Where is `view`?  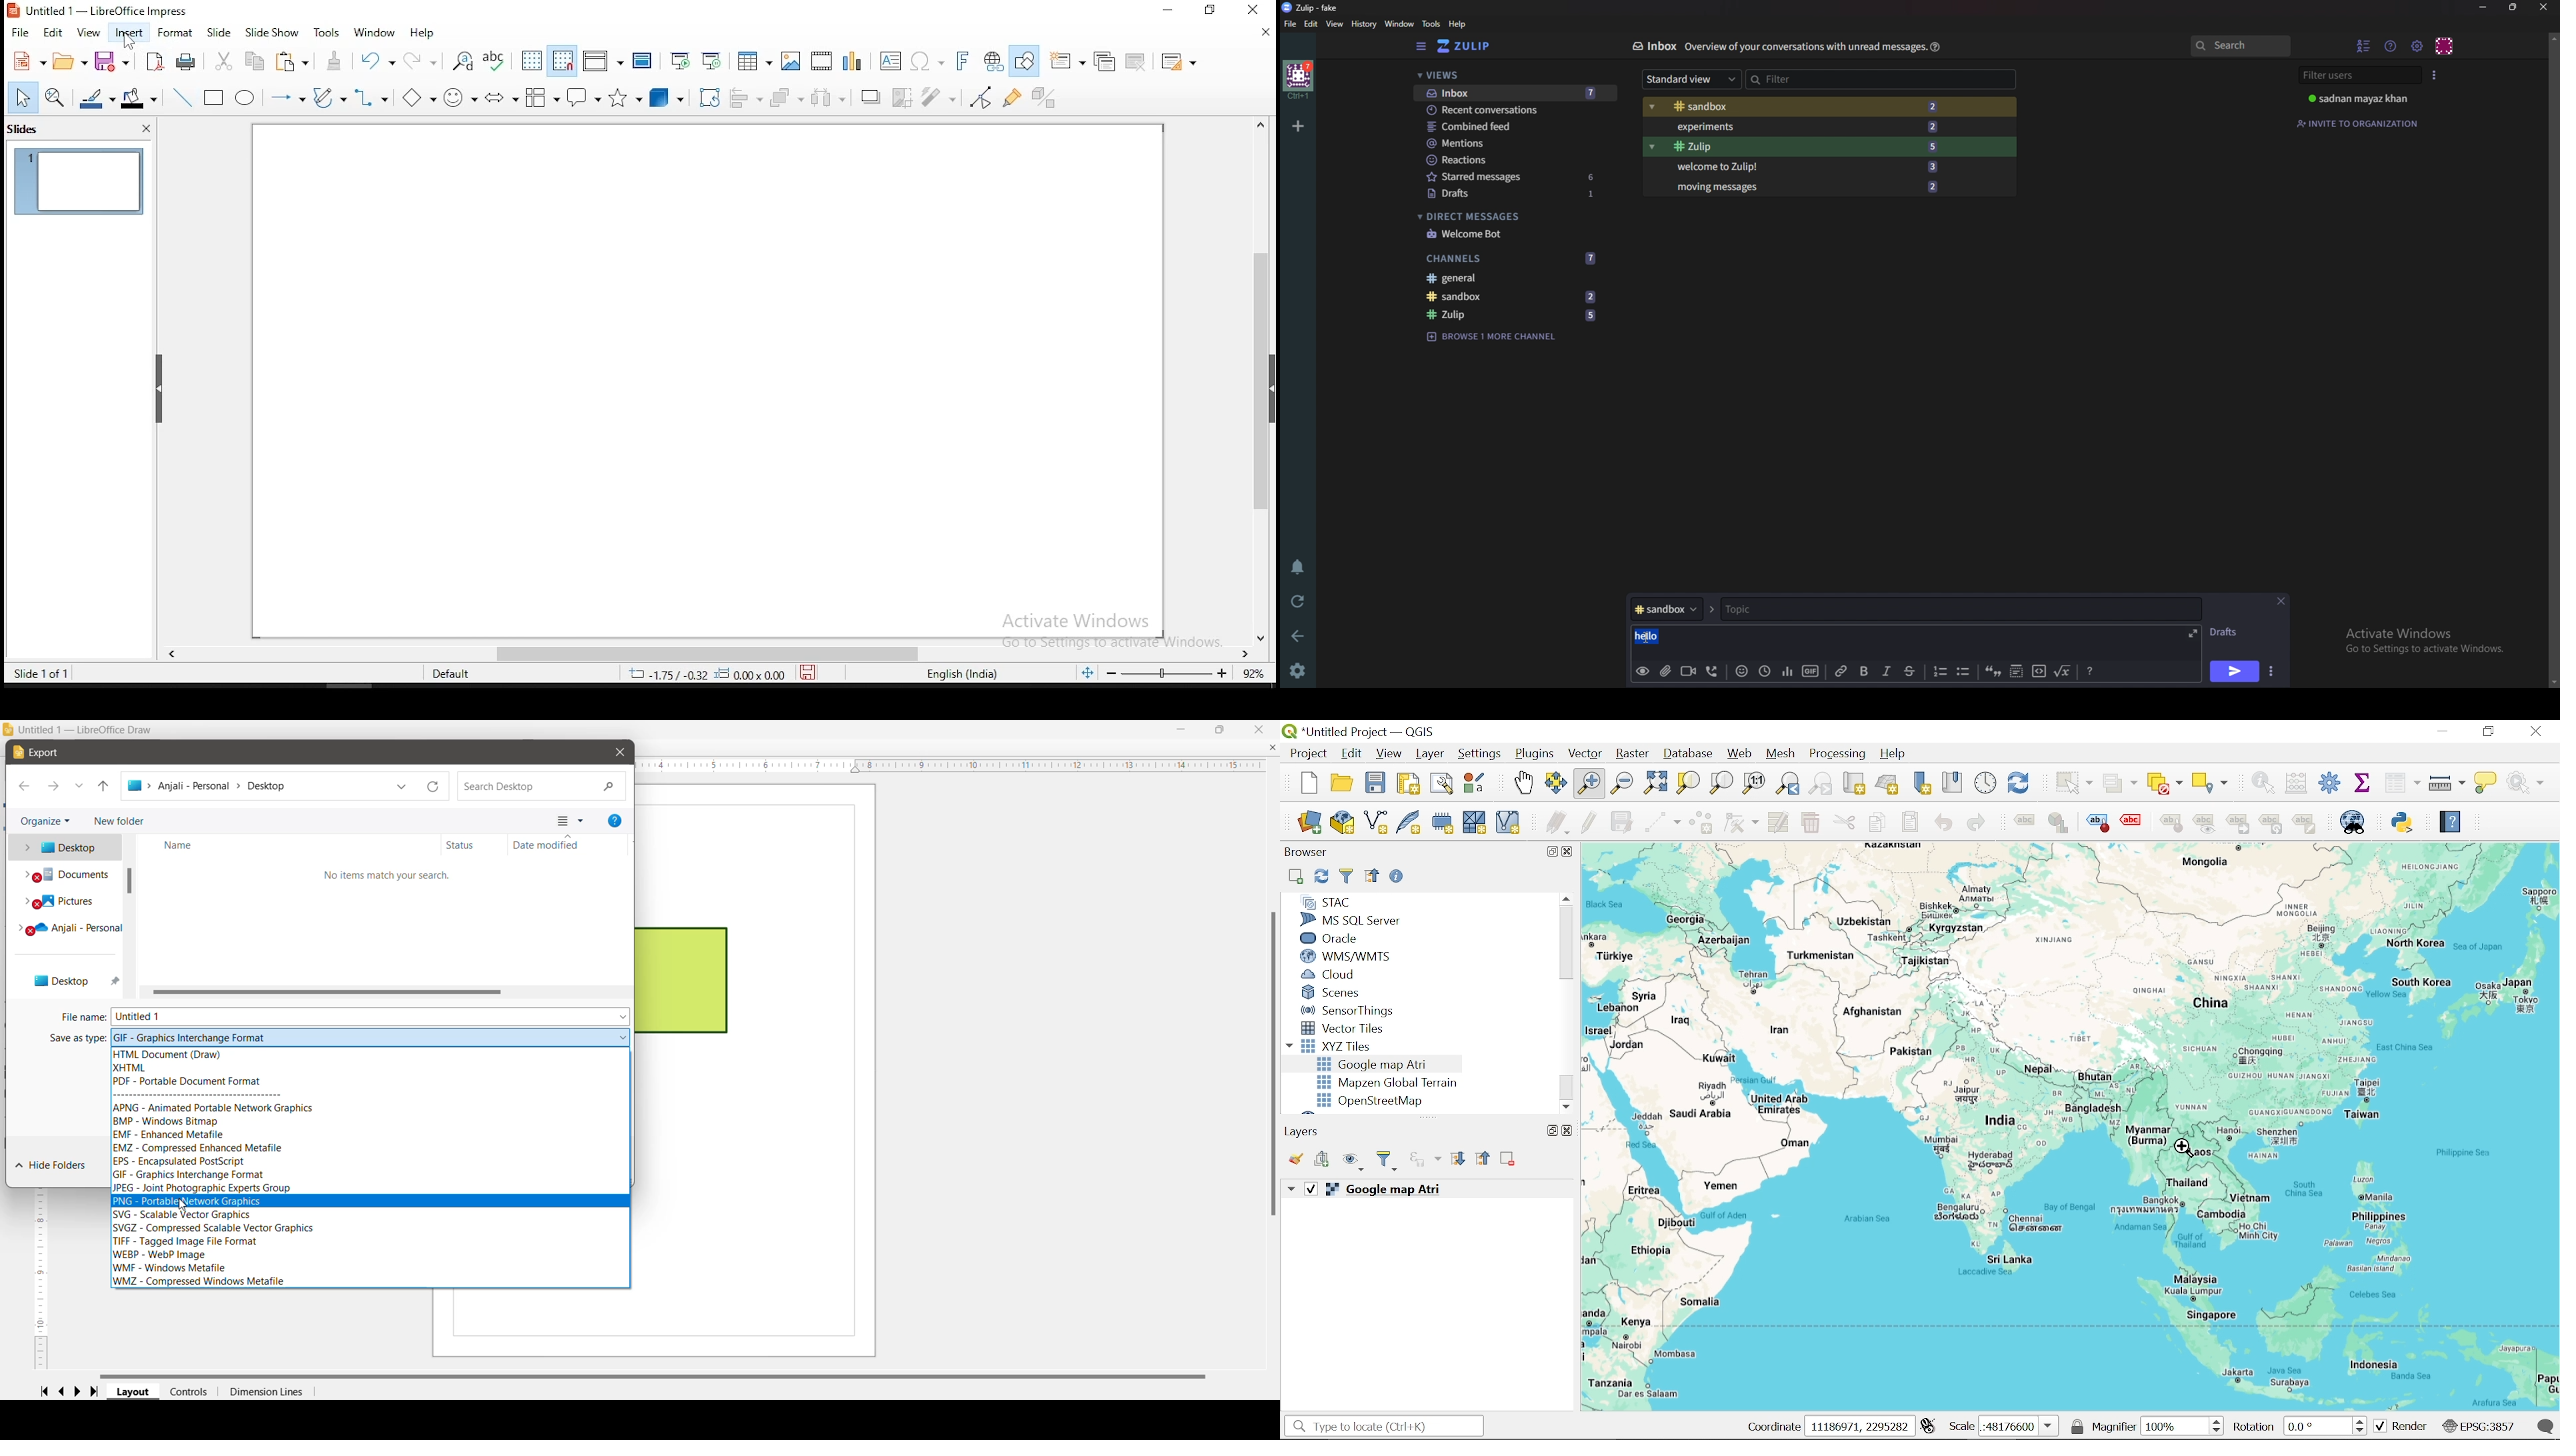 view is located at coordinates (87, 36).